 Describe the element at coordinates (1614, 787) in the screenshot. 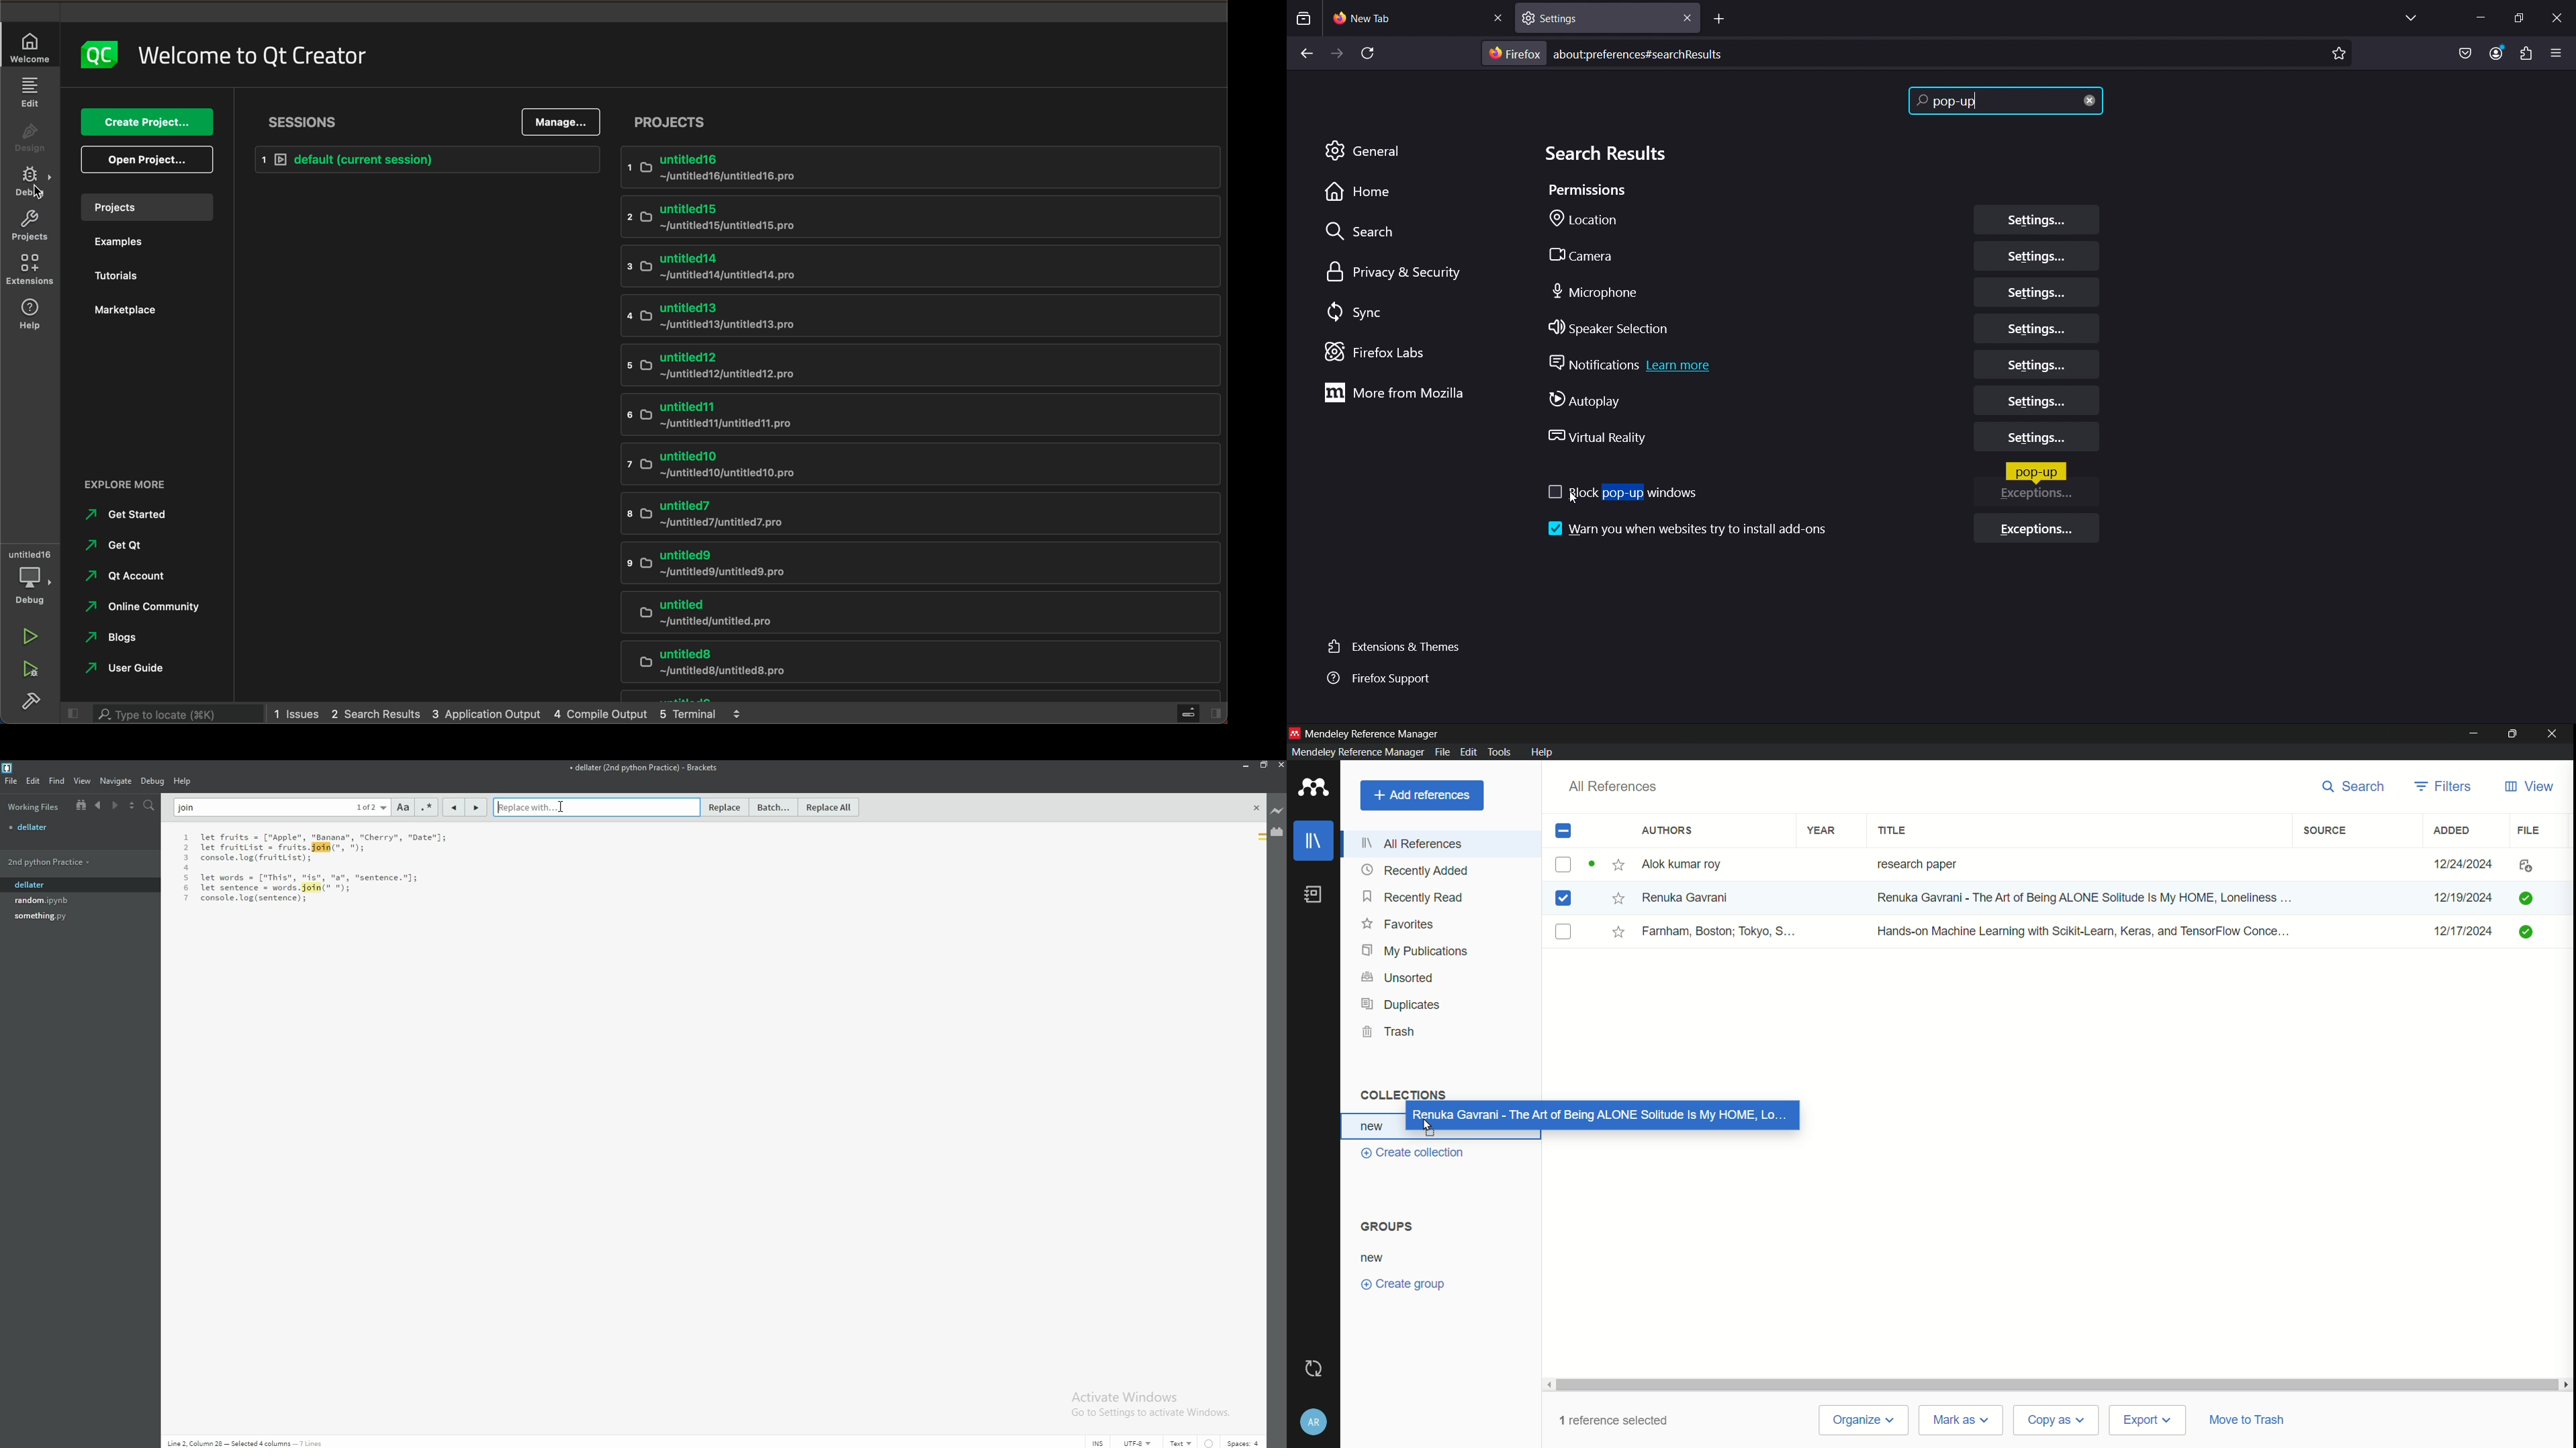

I see `all references` at that location.